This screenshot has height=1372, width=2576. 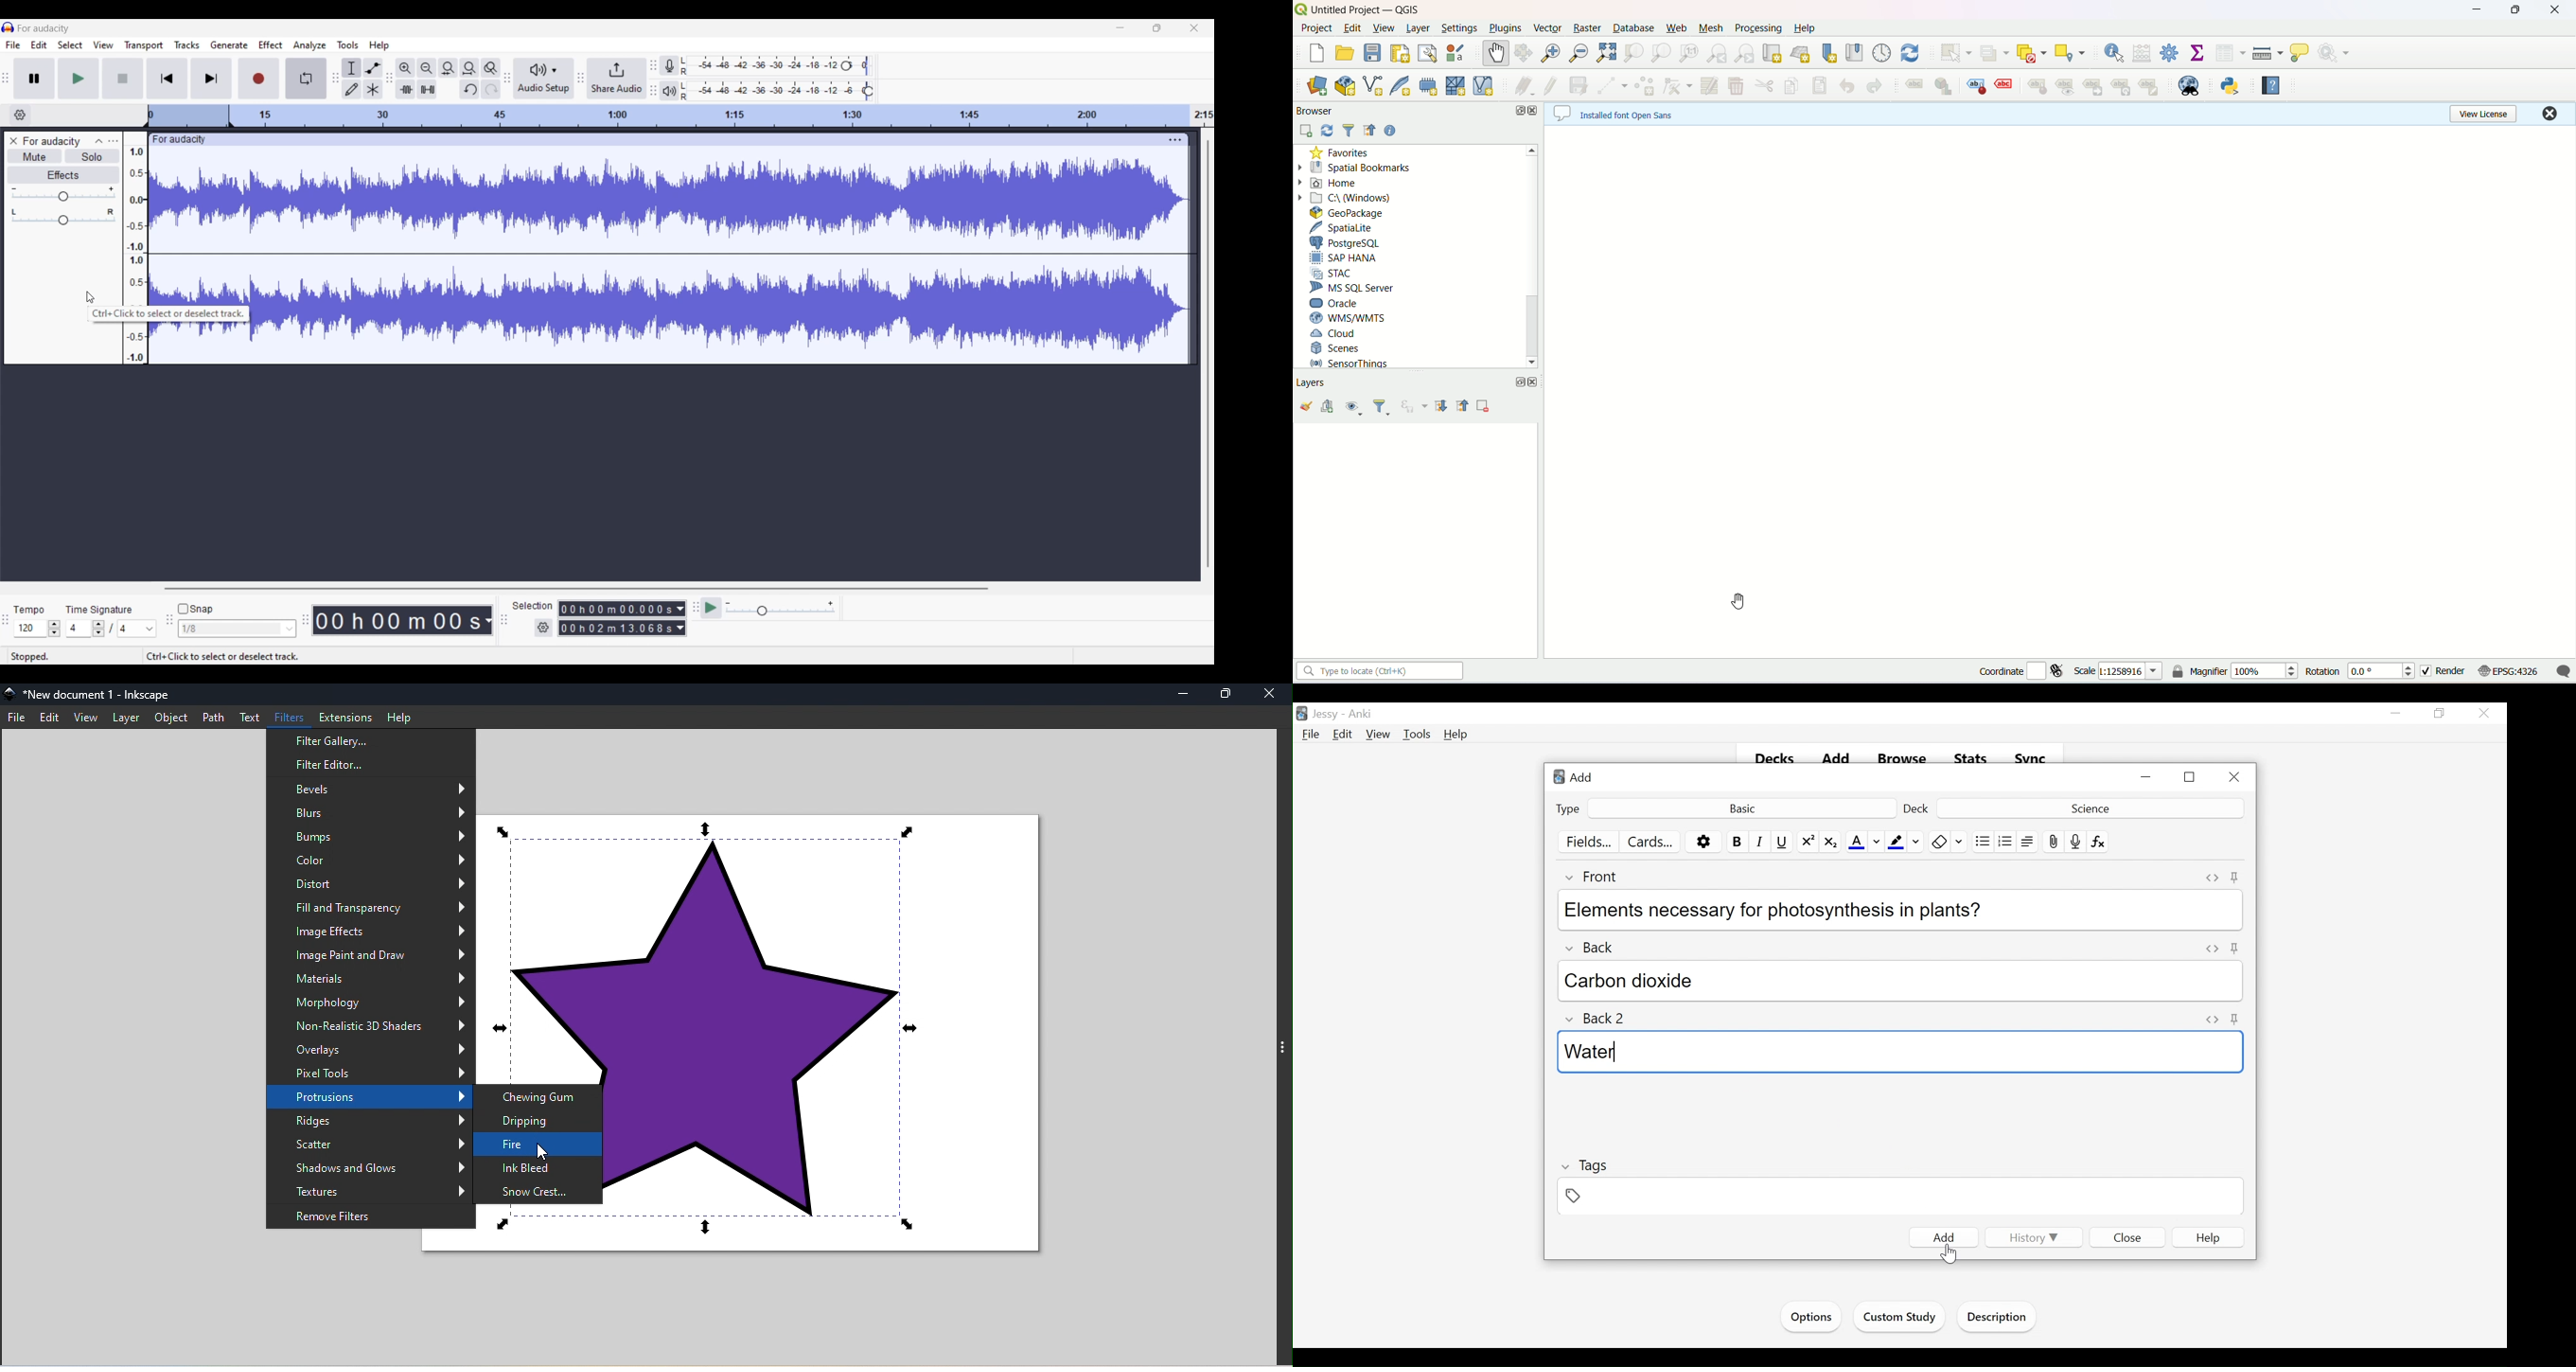 What do you see at coordinates (15, 141) in the screenshot?
I see `Delete track` at bounding box center [15, 141].